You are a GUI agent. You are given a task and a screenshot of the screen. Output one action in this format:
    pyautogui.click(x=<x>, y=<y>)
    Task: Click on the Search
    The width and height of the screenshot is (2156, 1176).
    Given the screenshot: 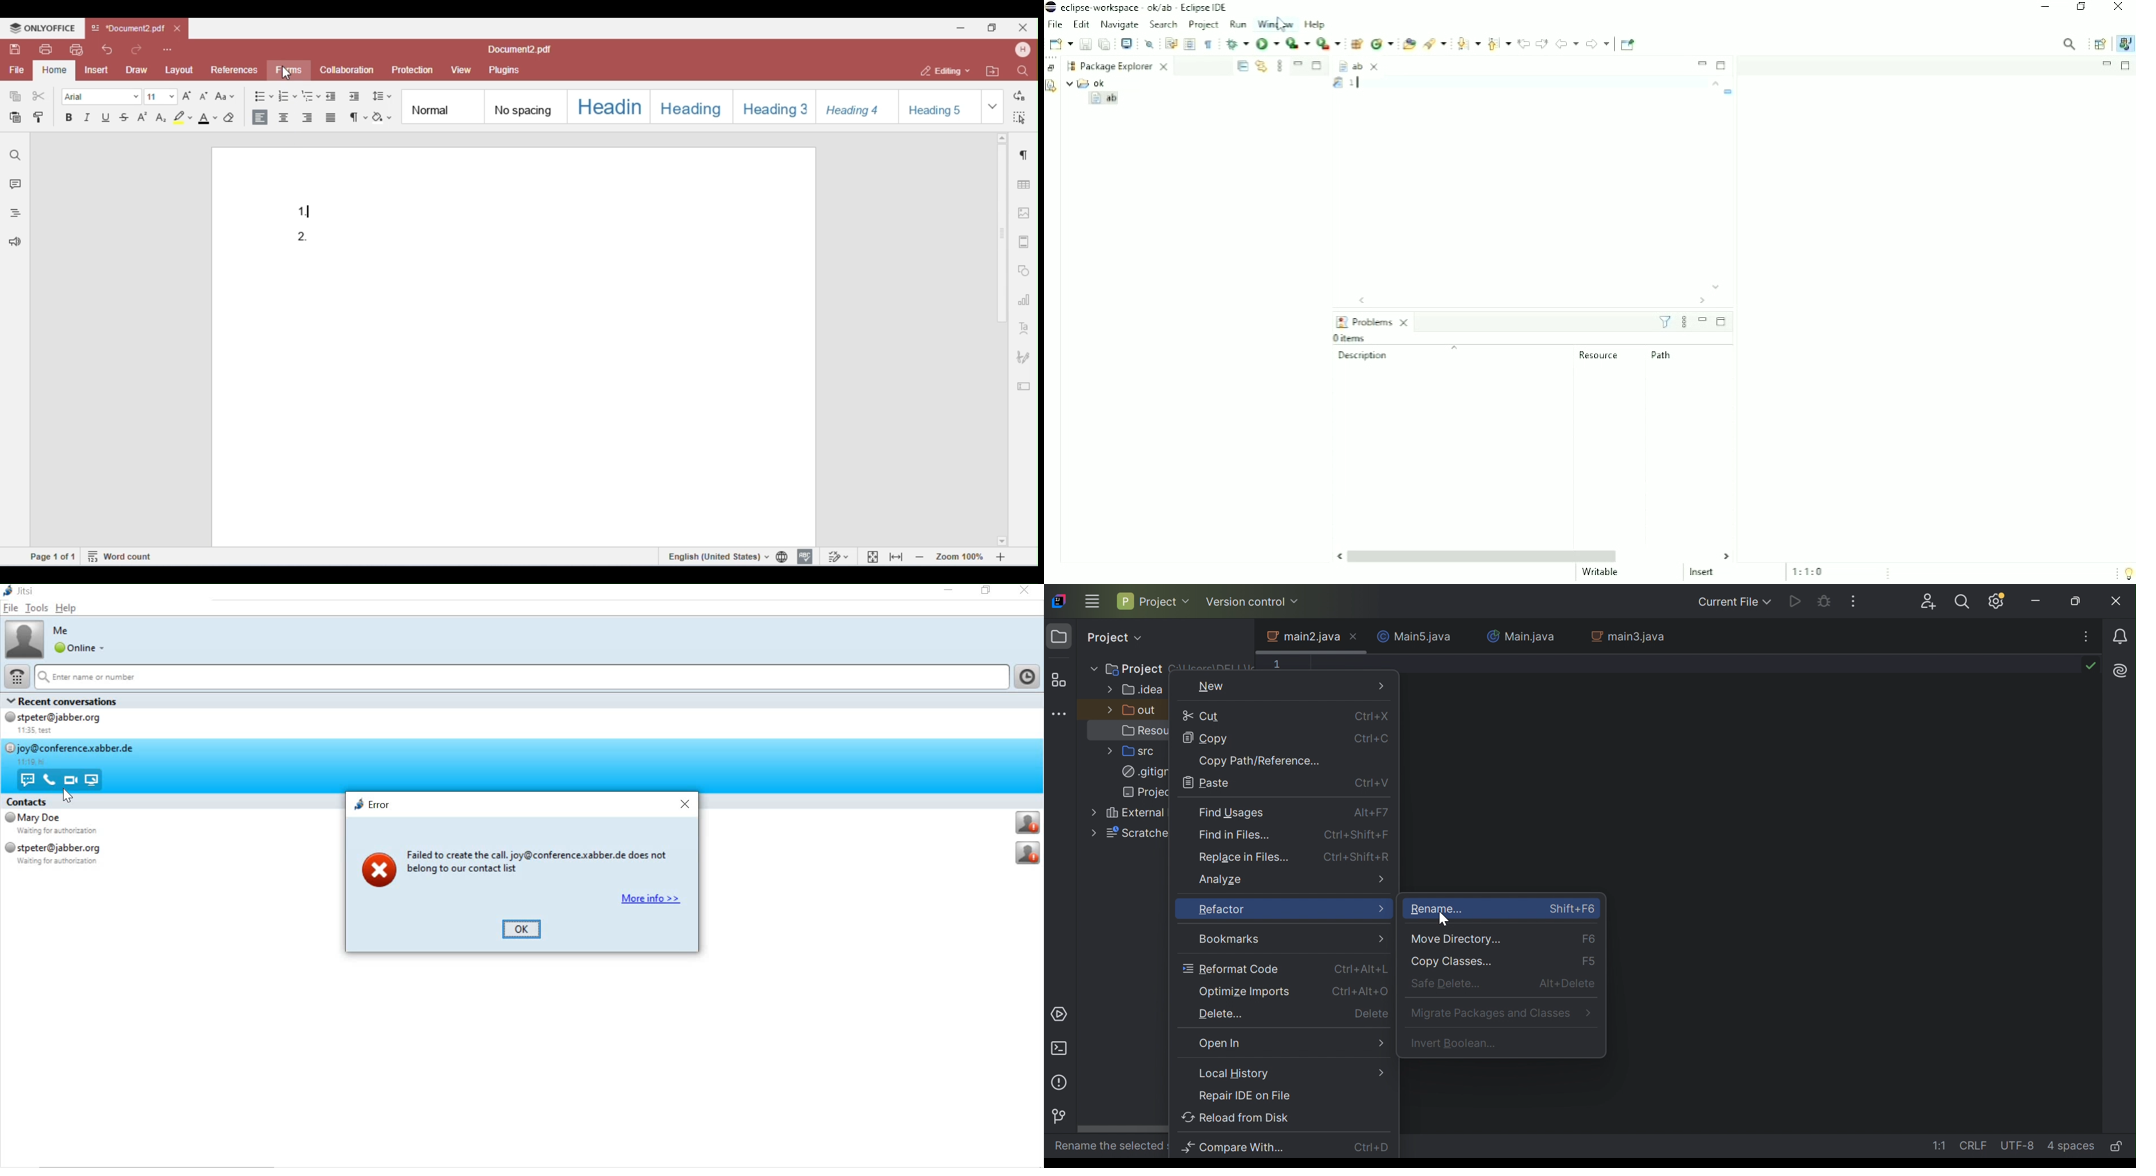 What is the action you would take?
    pyautogui.click(x=1165, y=25)
    